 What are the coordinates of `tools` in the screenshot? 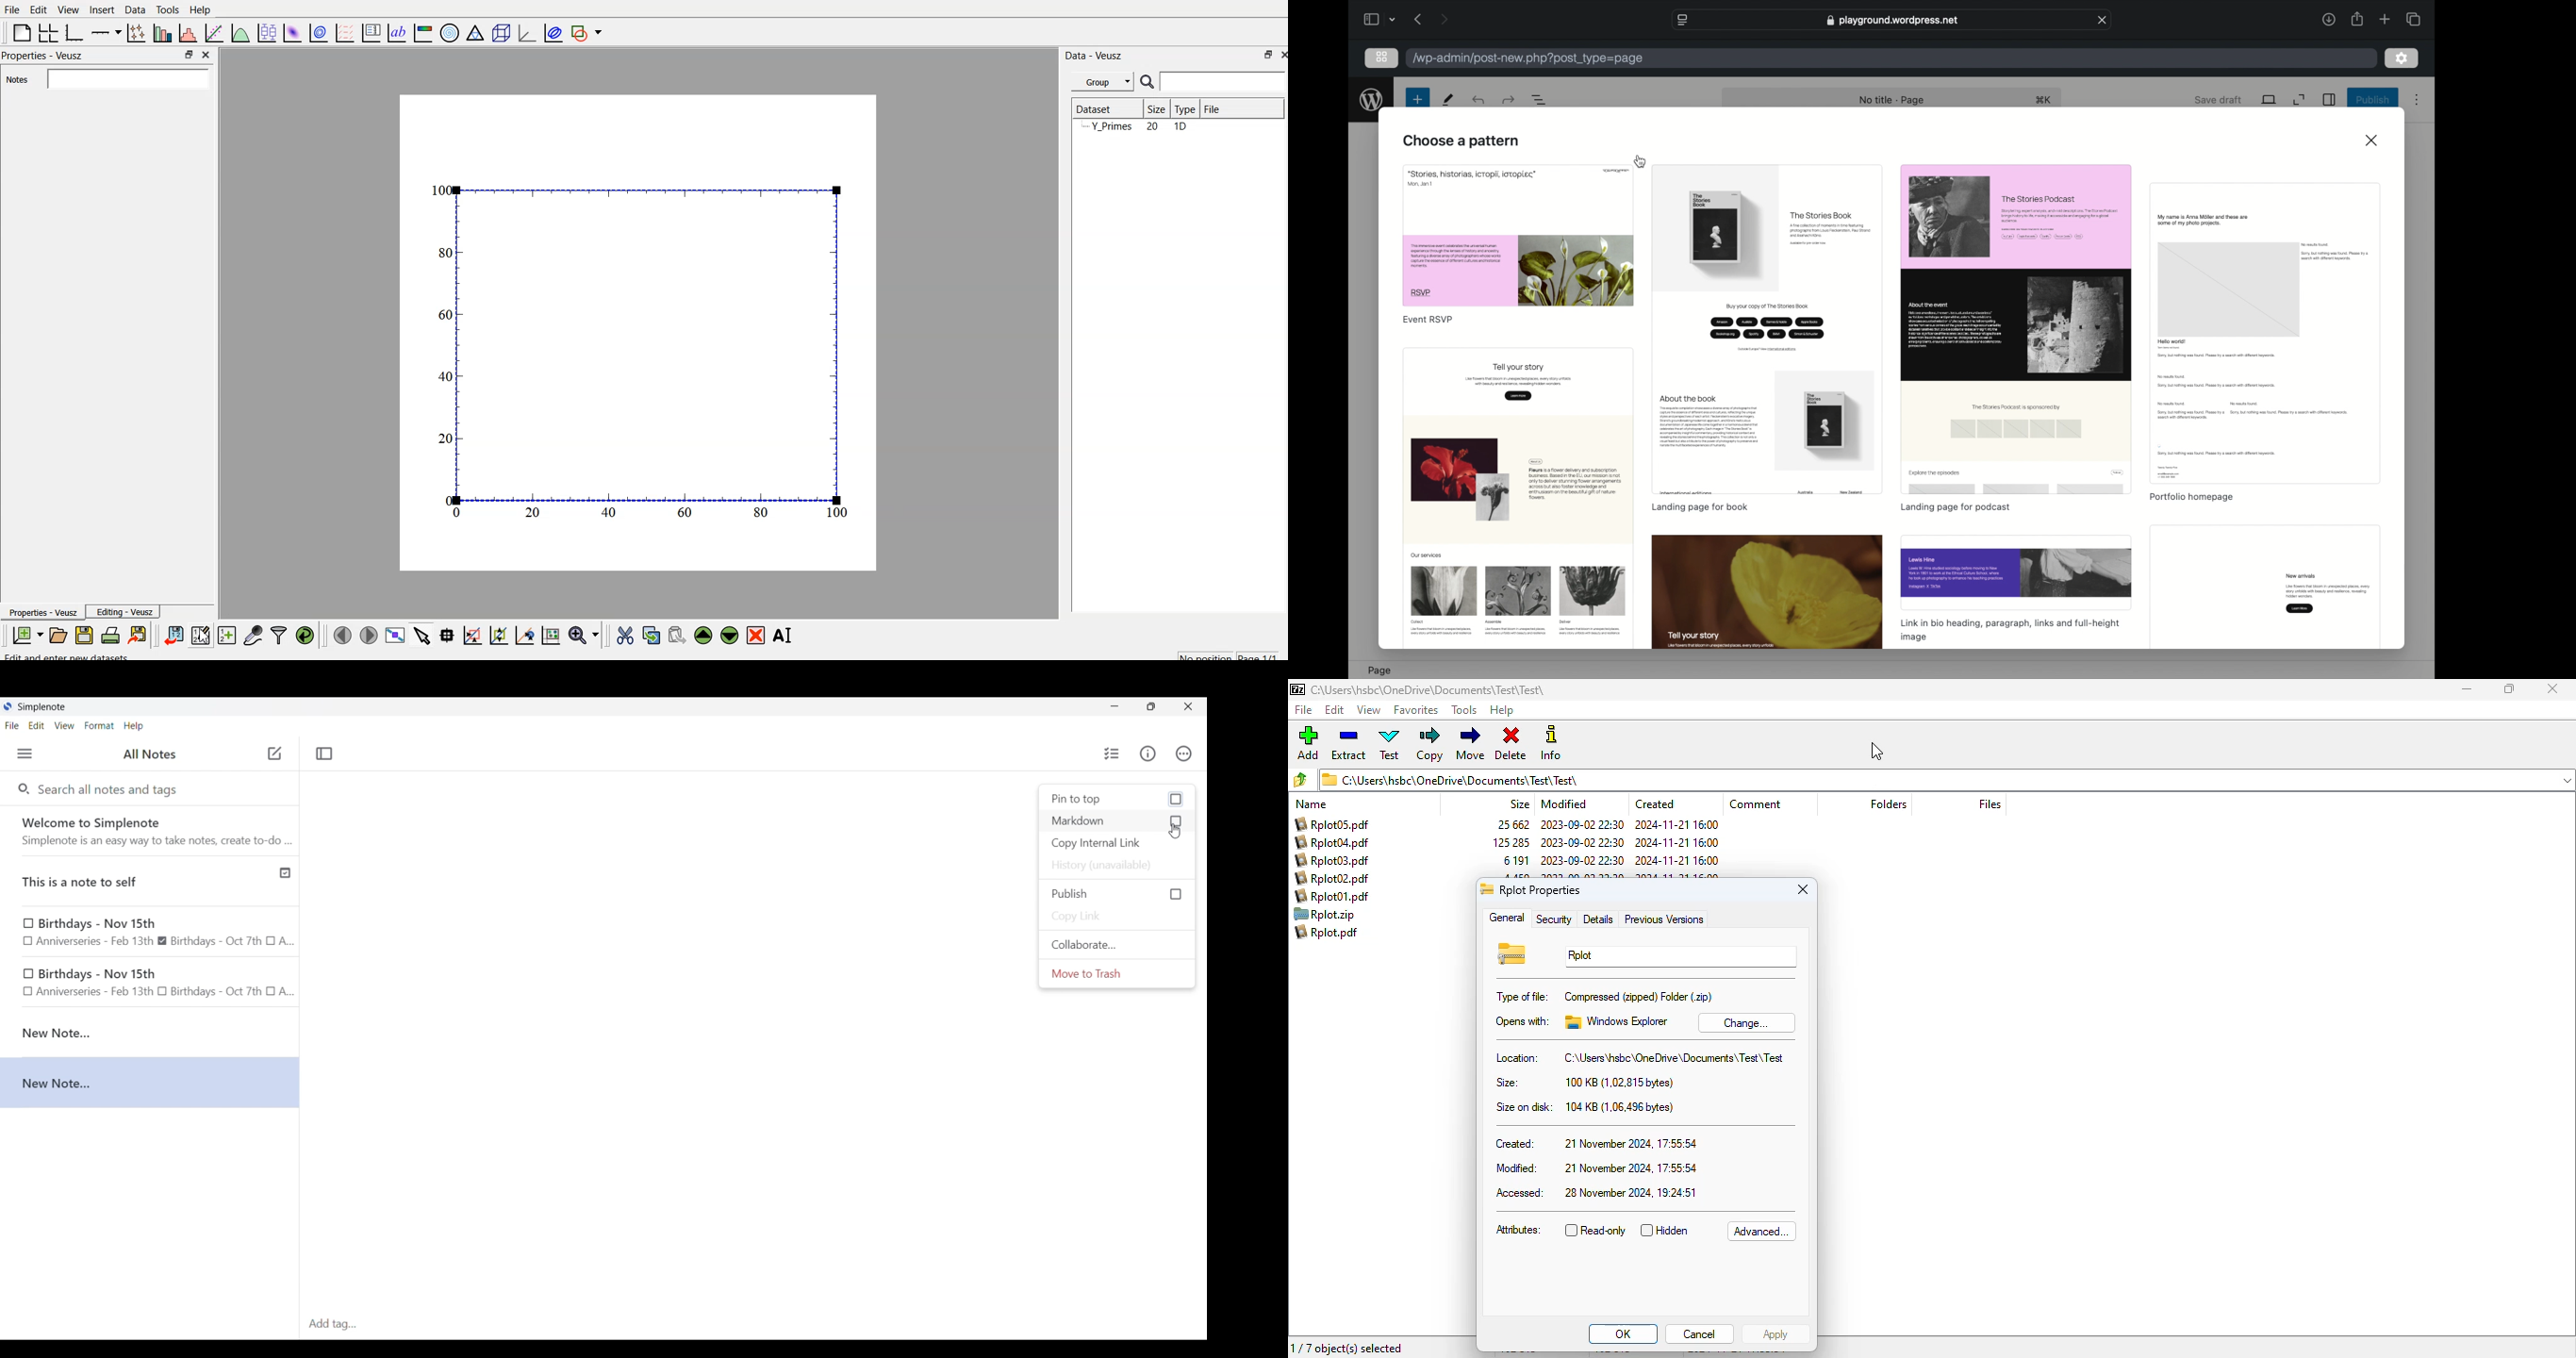 It's located at (1449, 100).